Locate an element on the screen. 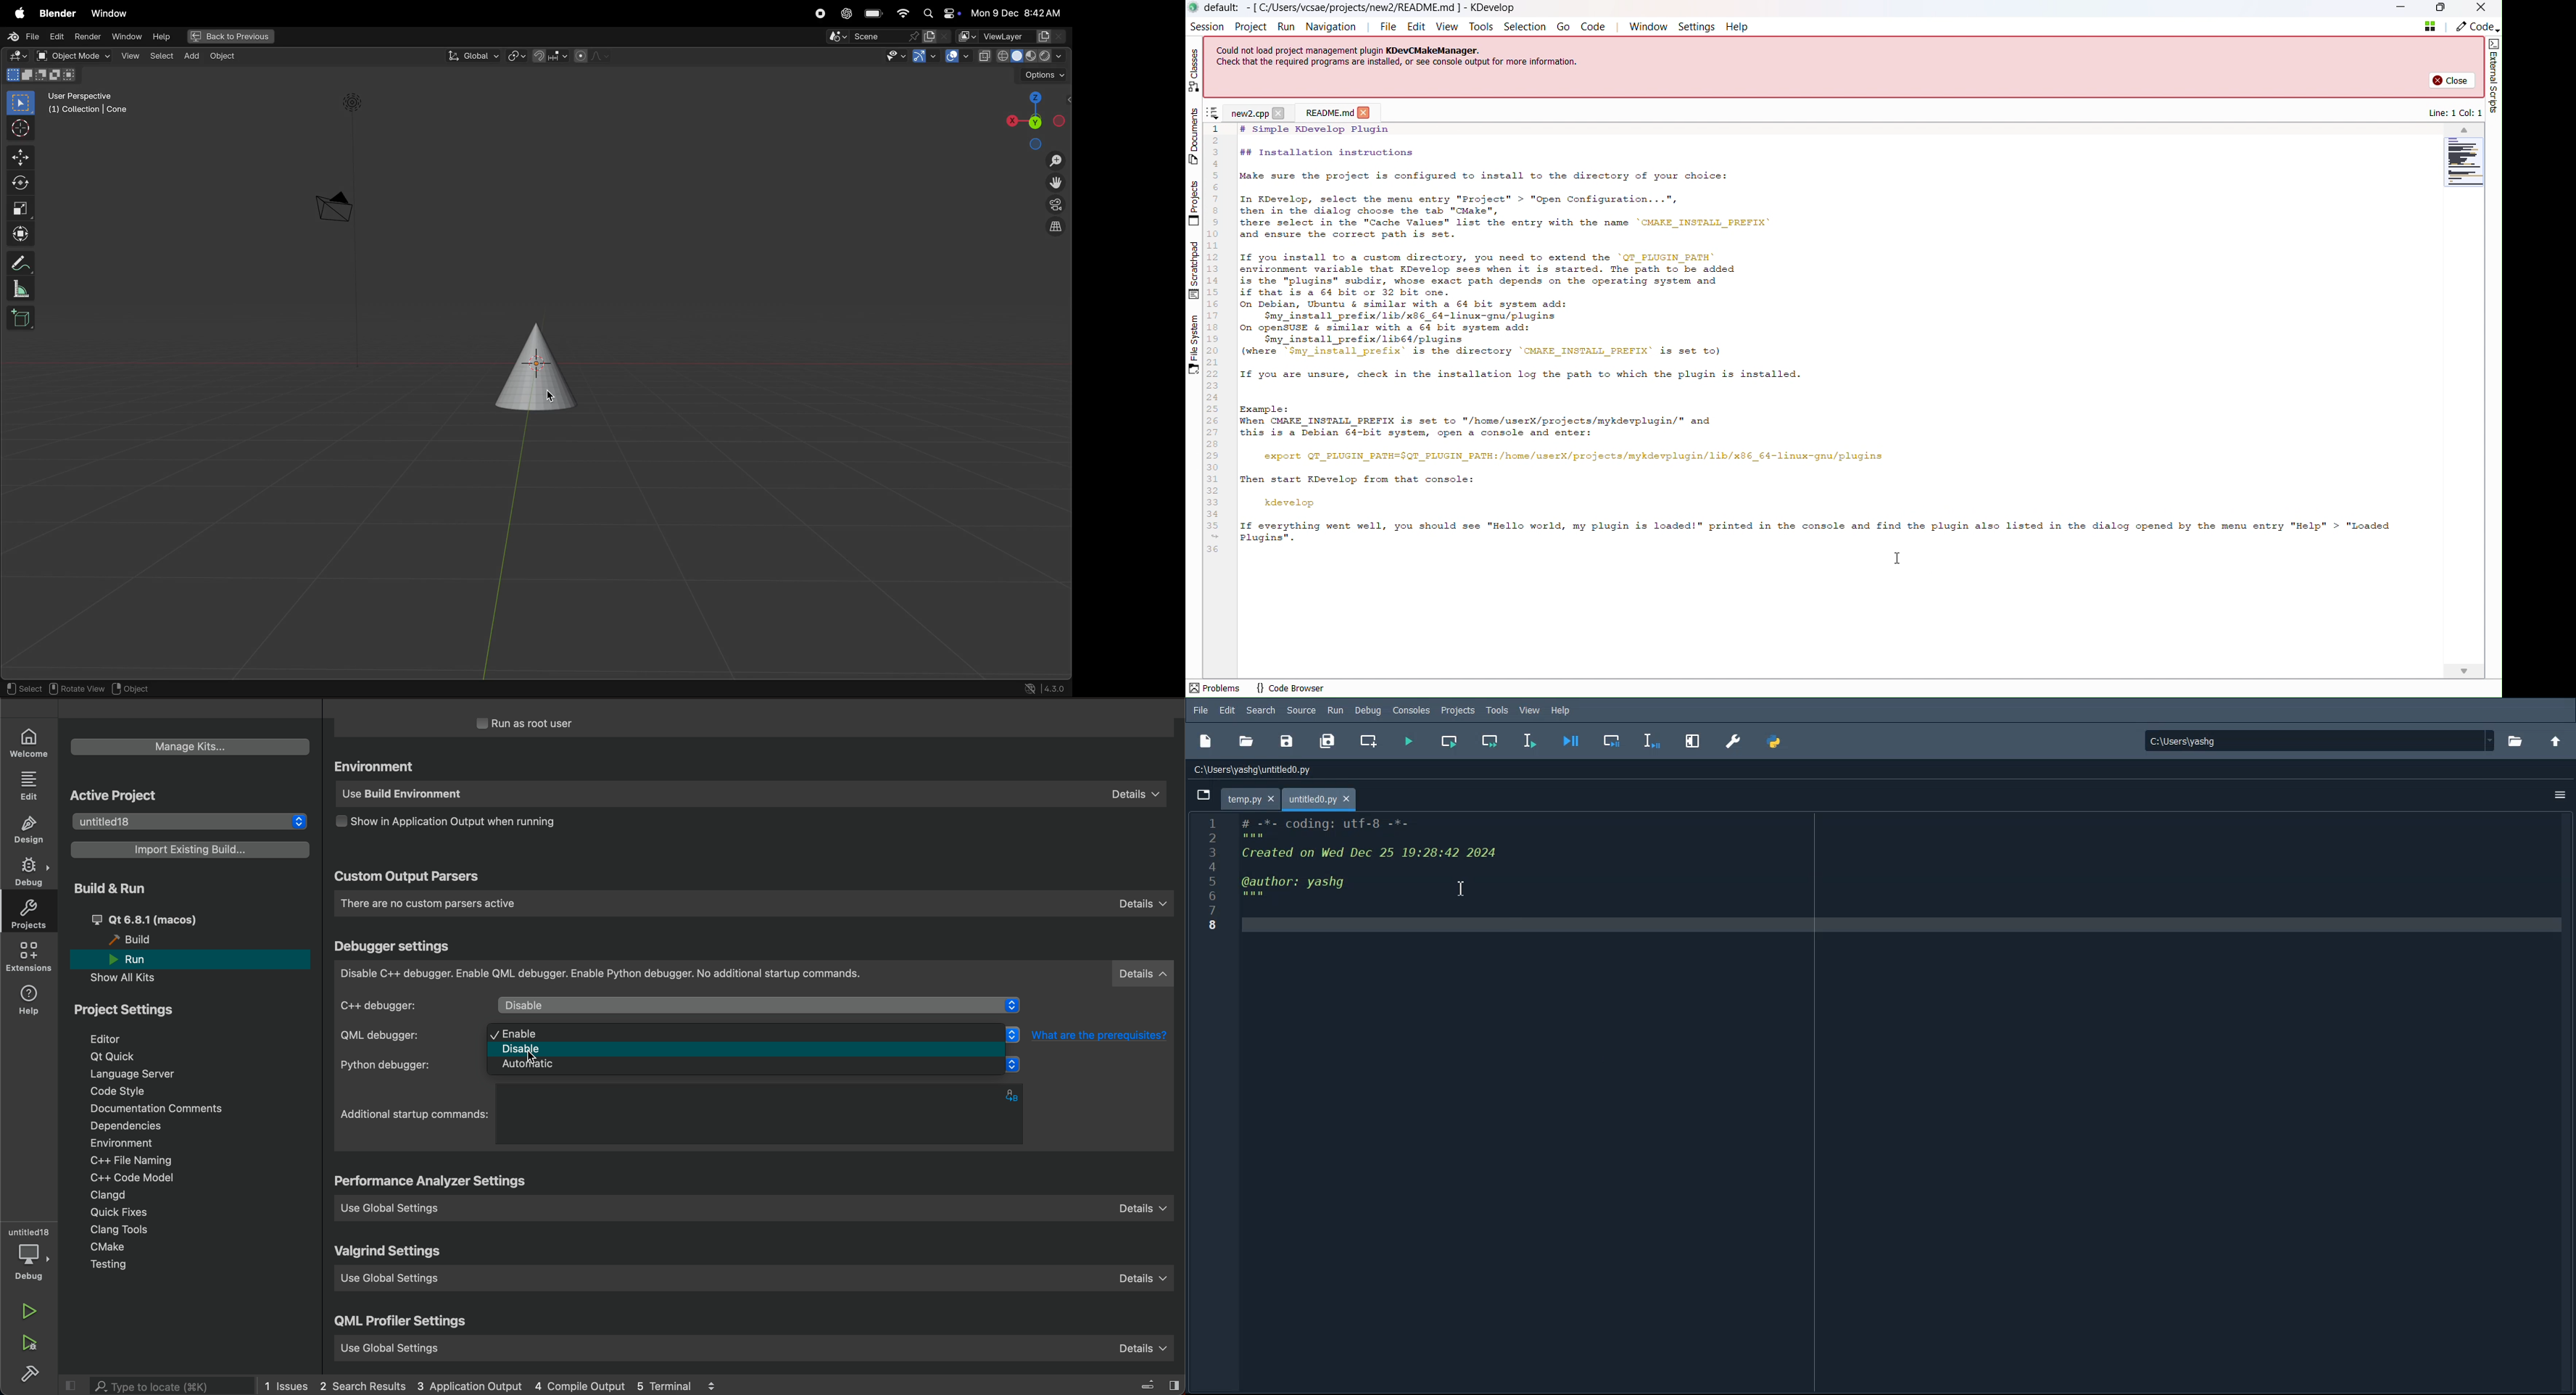  Projects is located at coordinates (1197, 203).